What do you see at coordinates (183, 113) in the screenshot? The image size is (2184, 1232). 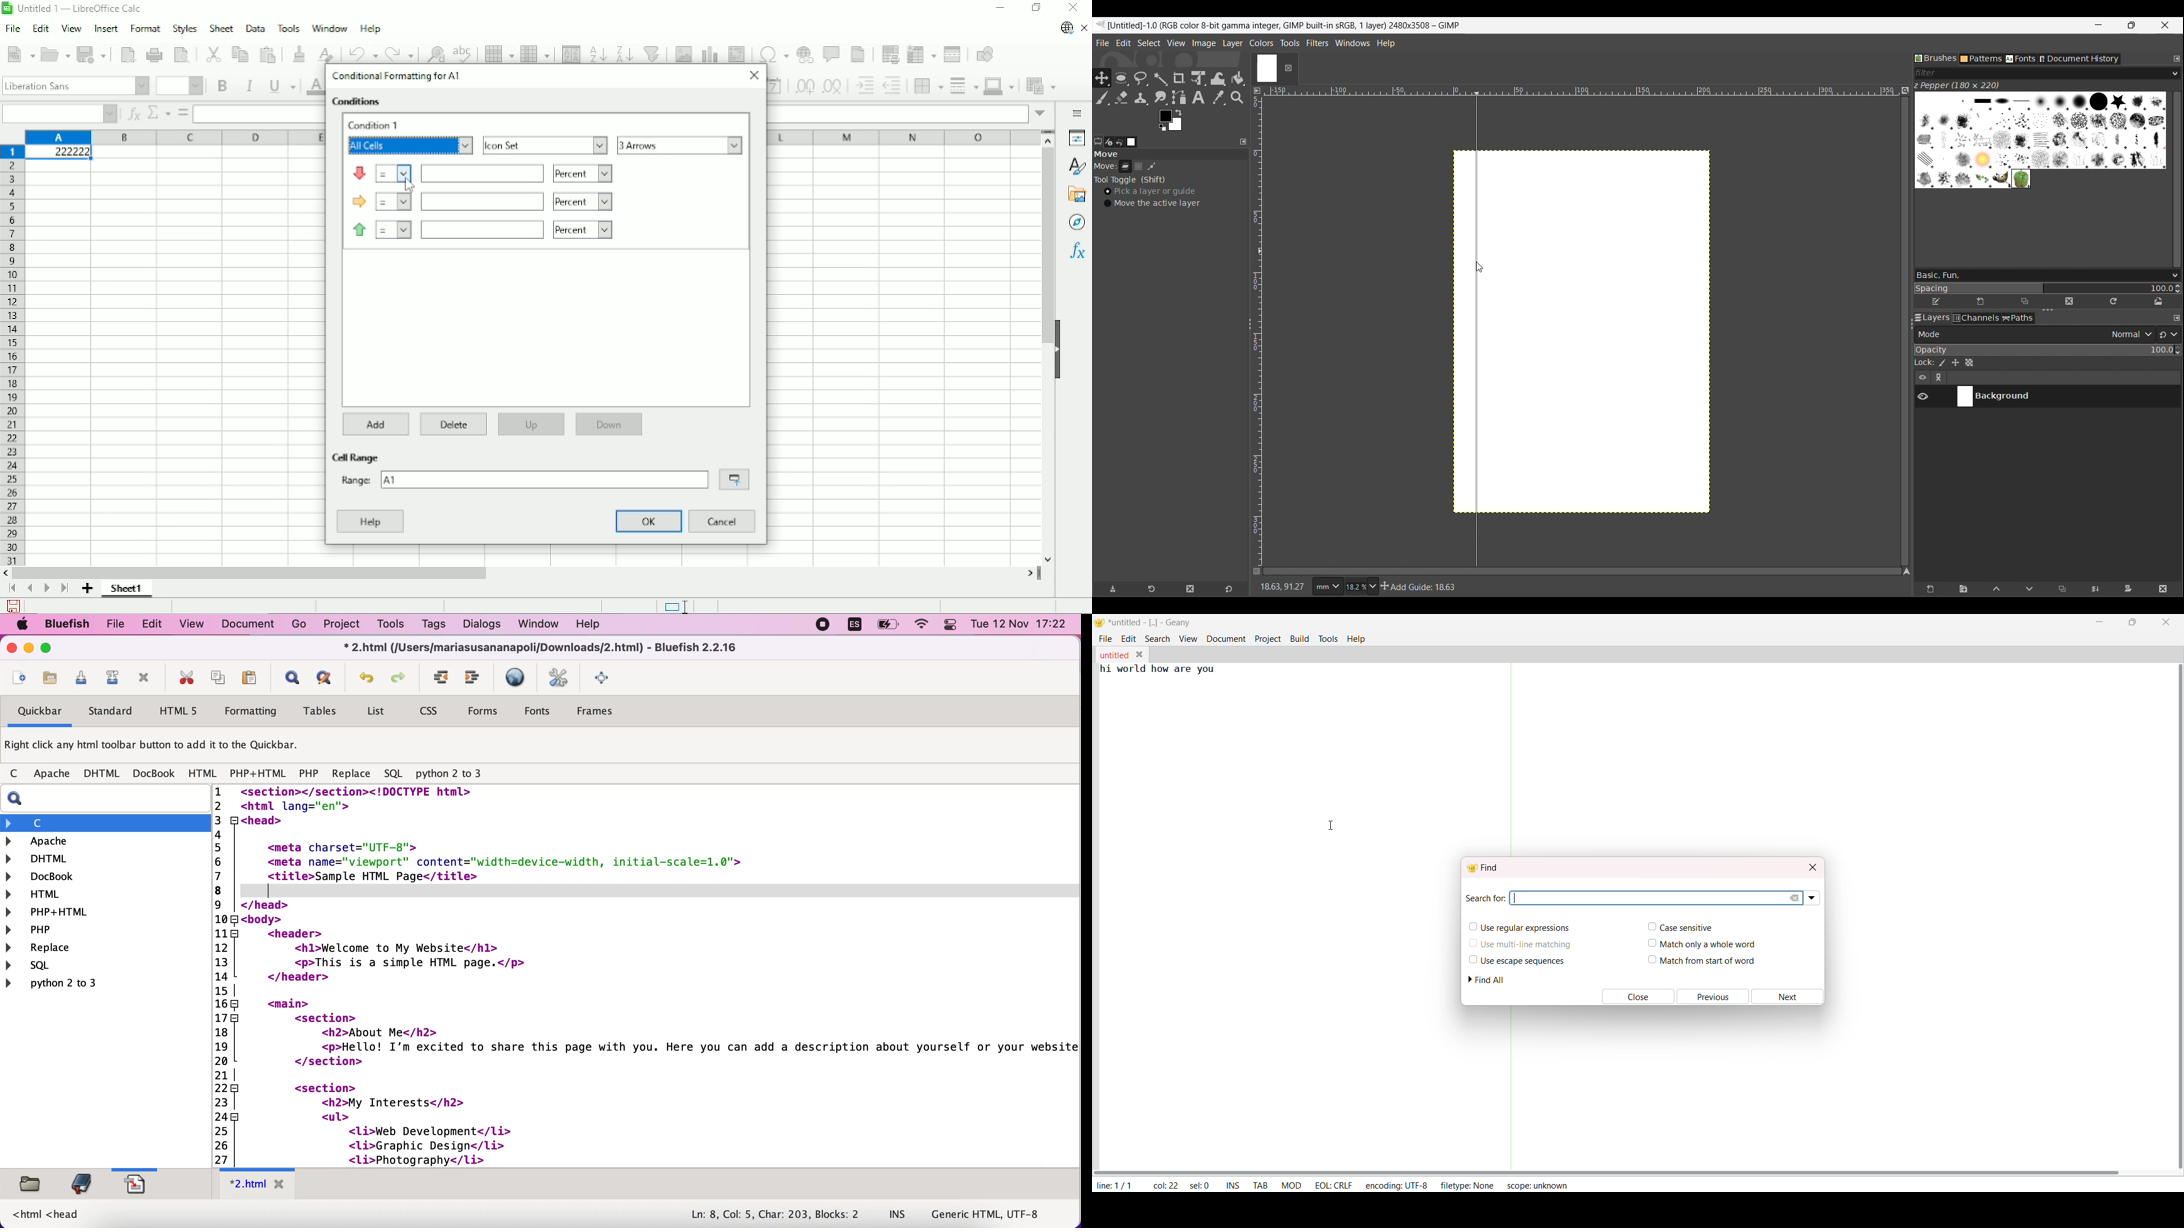 I see `Formula` at bounding box center [183, 113].